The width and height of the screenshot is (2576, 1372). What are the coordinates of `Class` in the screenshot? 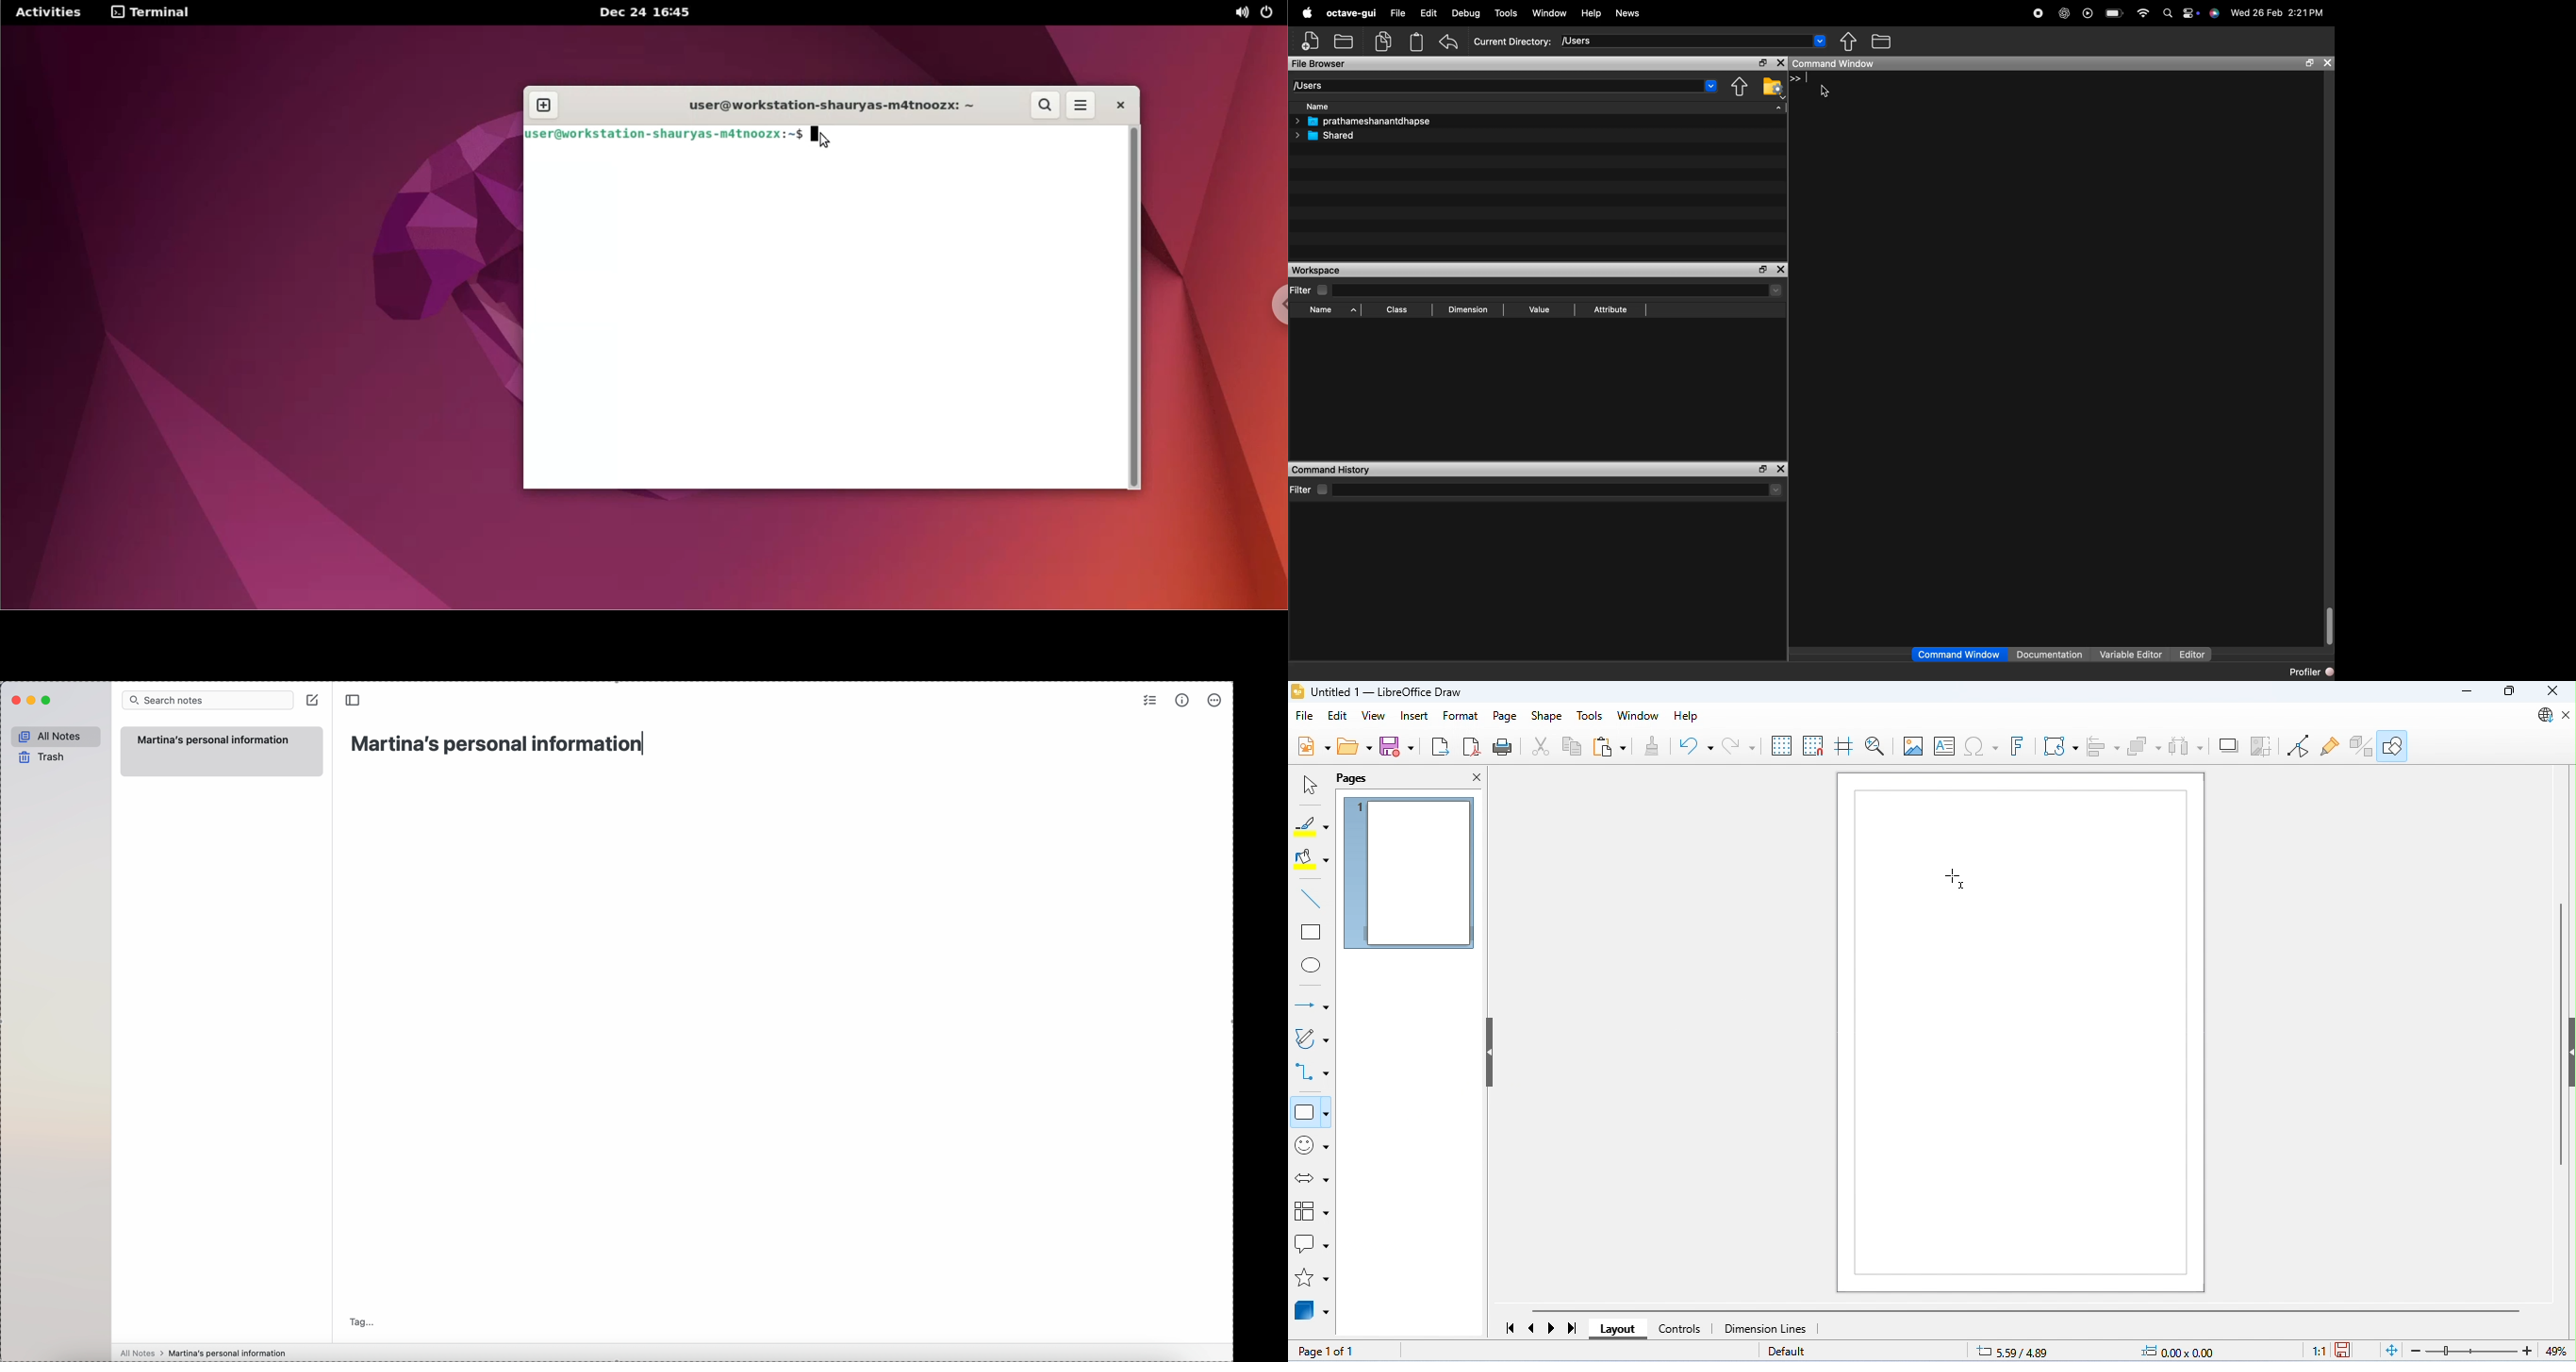 It's located at (1398, 309).